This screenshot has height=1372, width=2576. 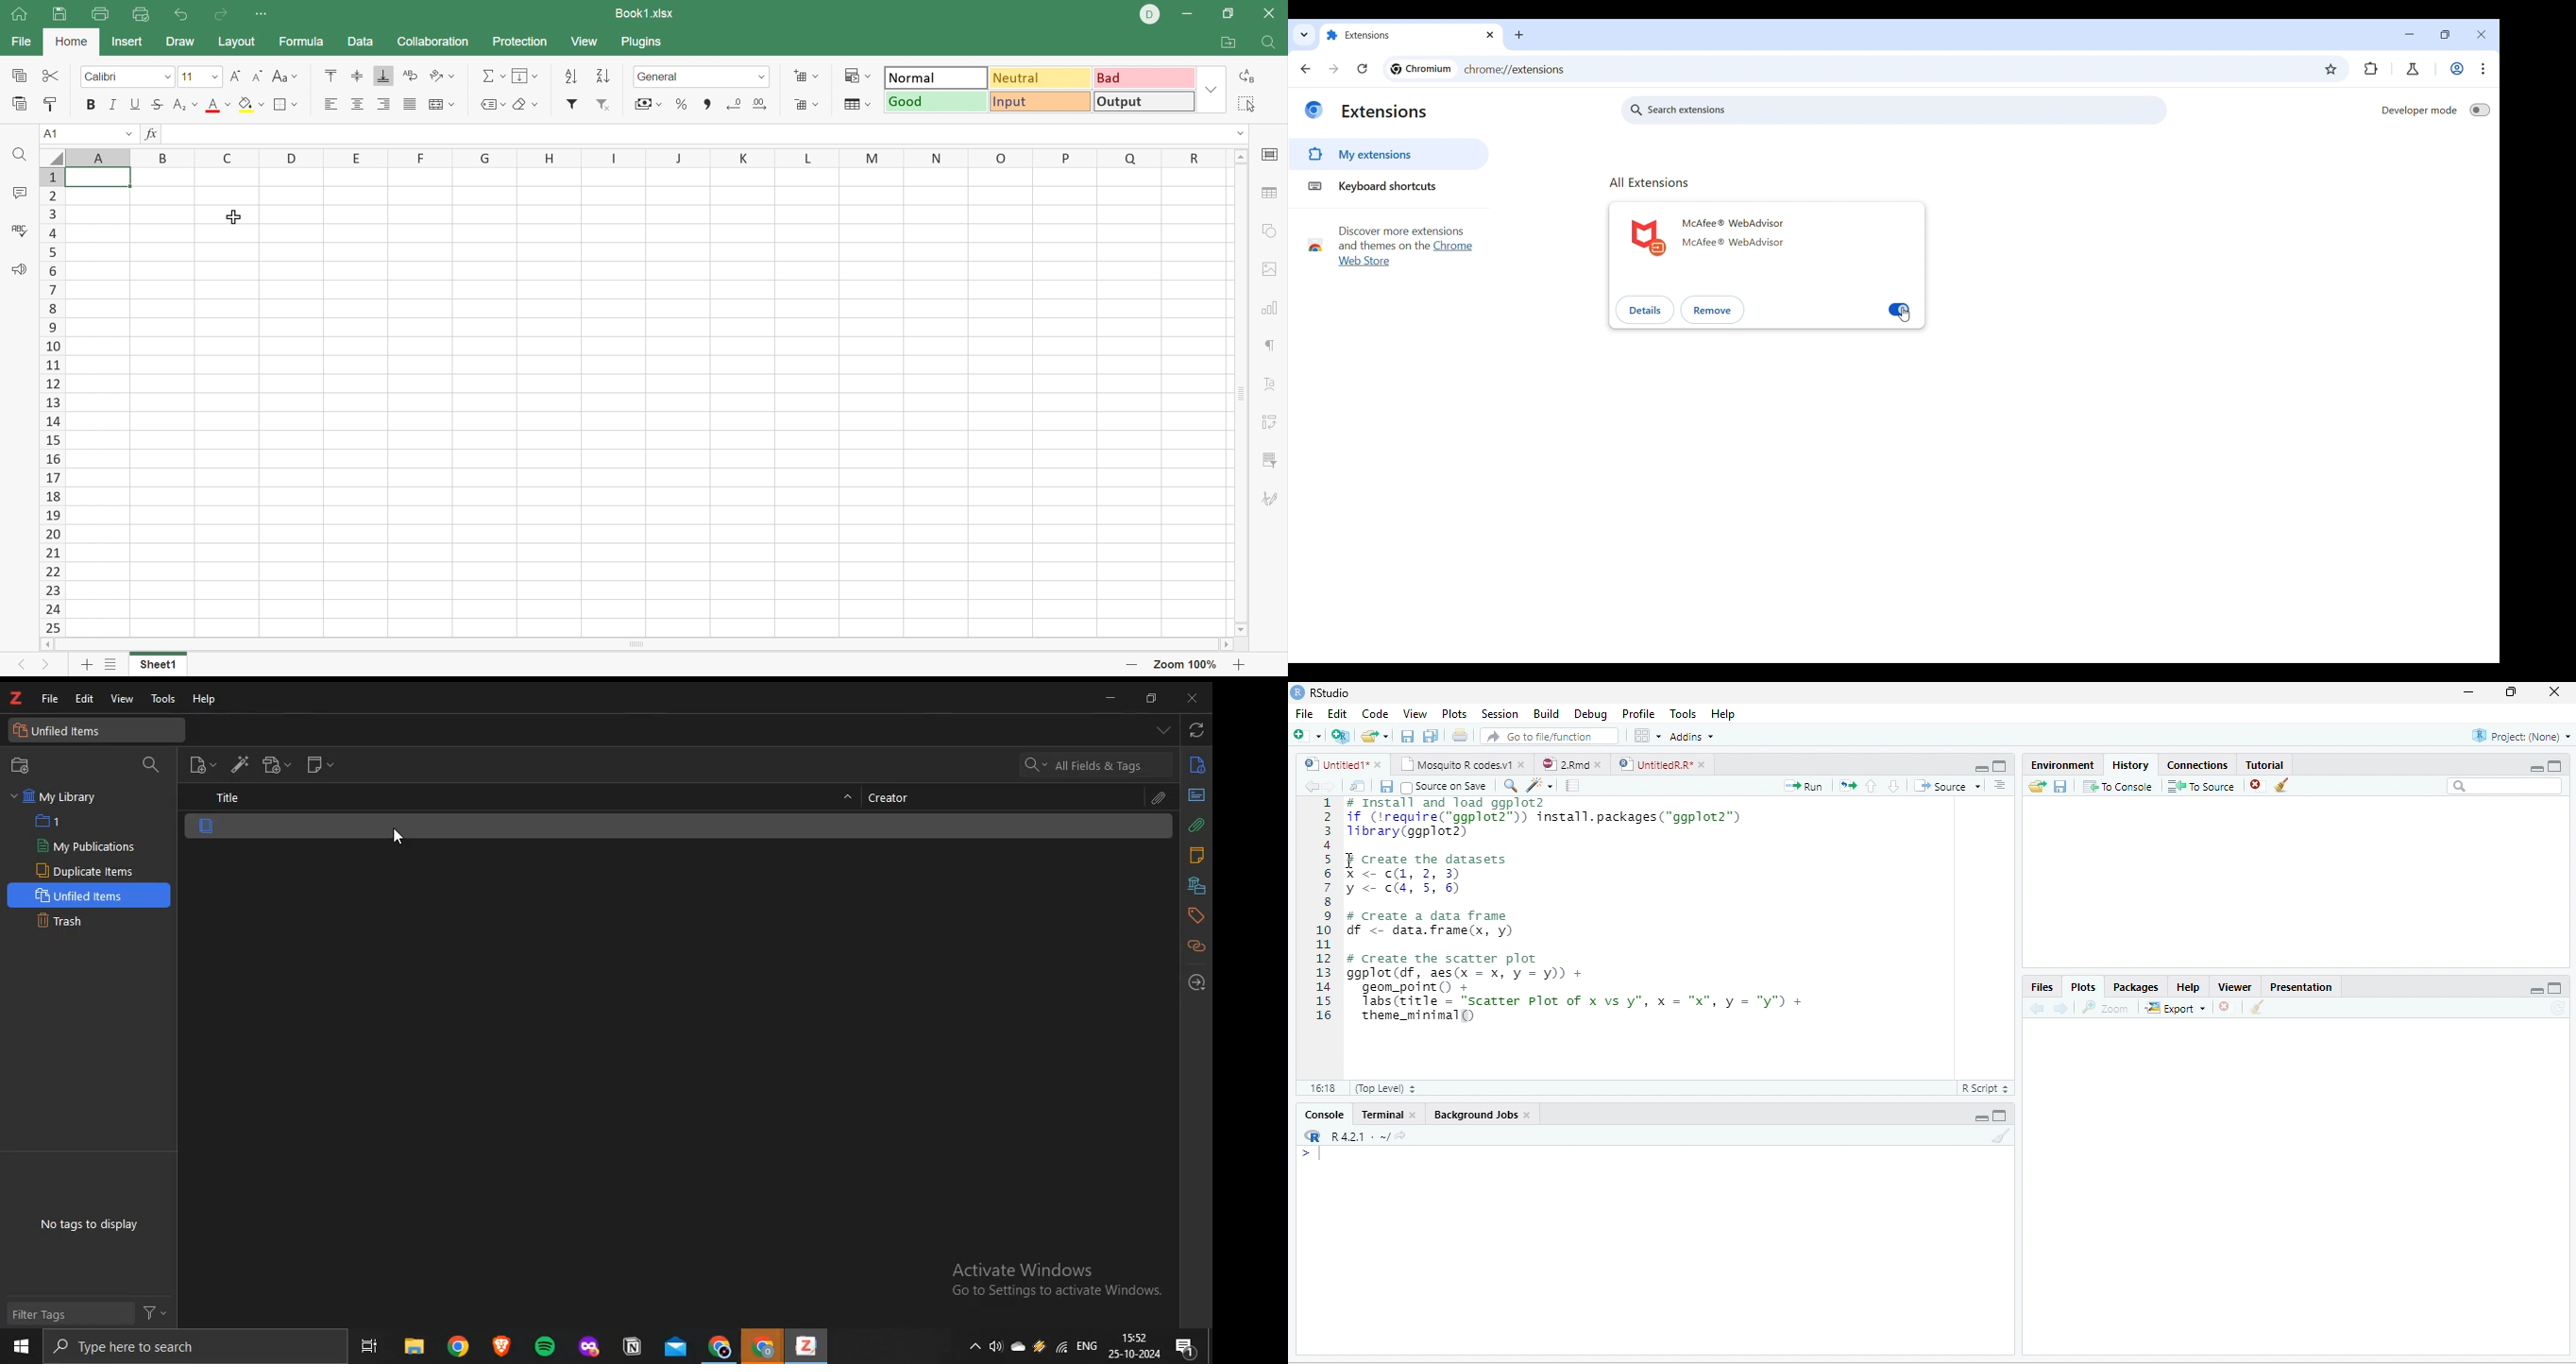 I want to click on Sheet1, so click(x=160, y=666).